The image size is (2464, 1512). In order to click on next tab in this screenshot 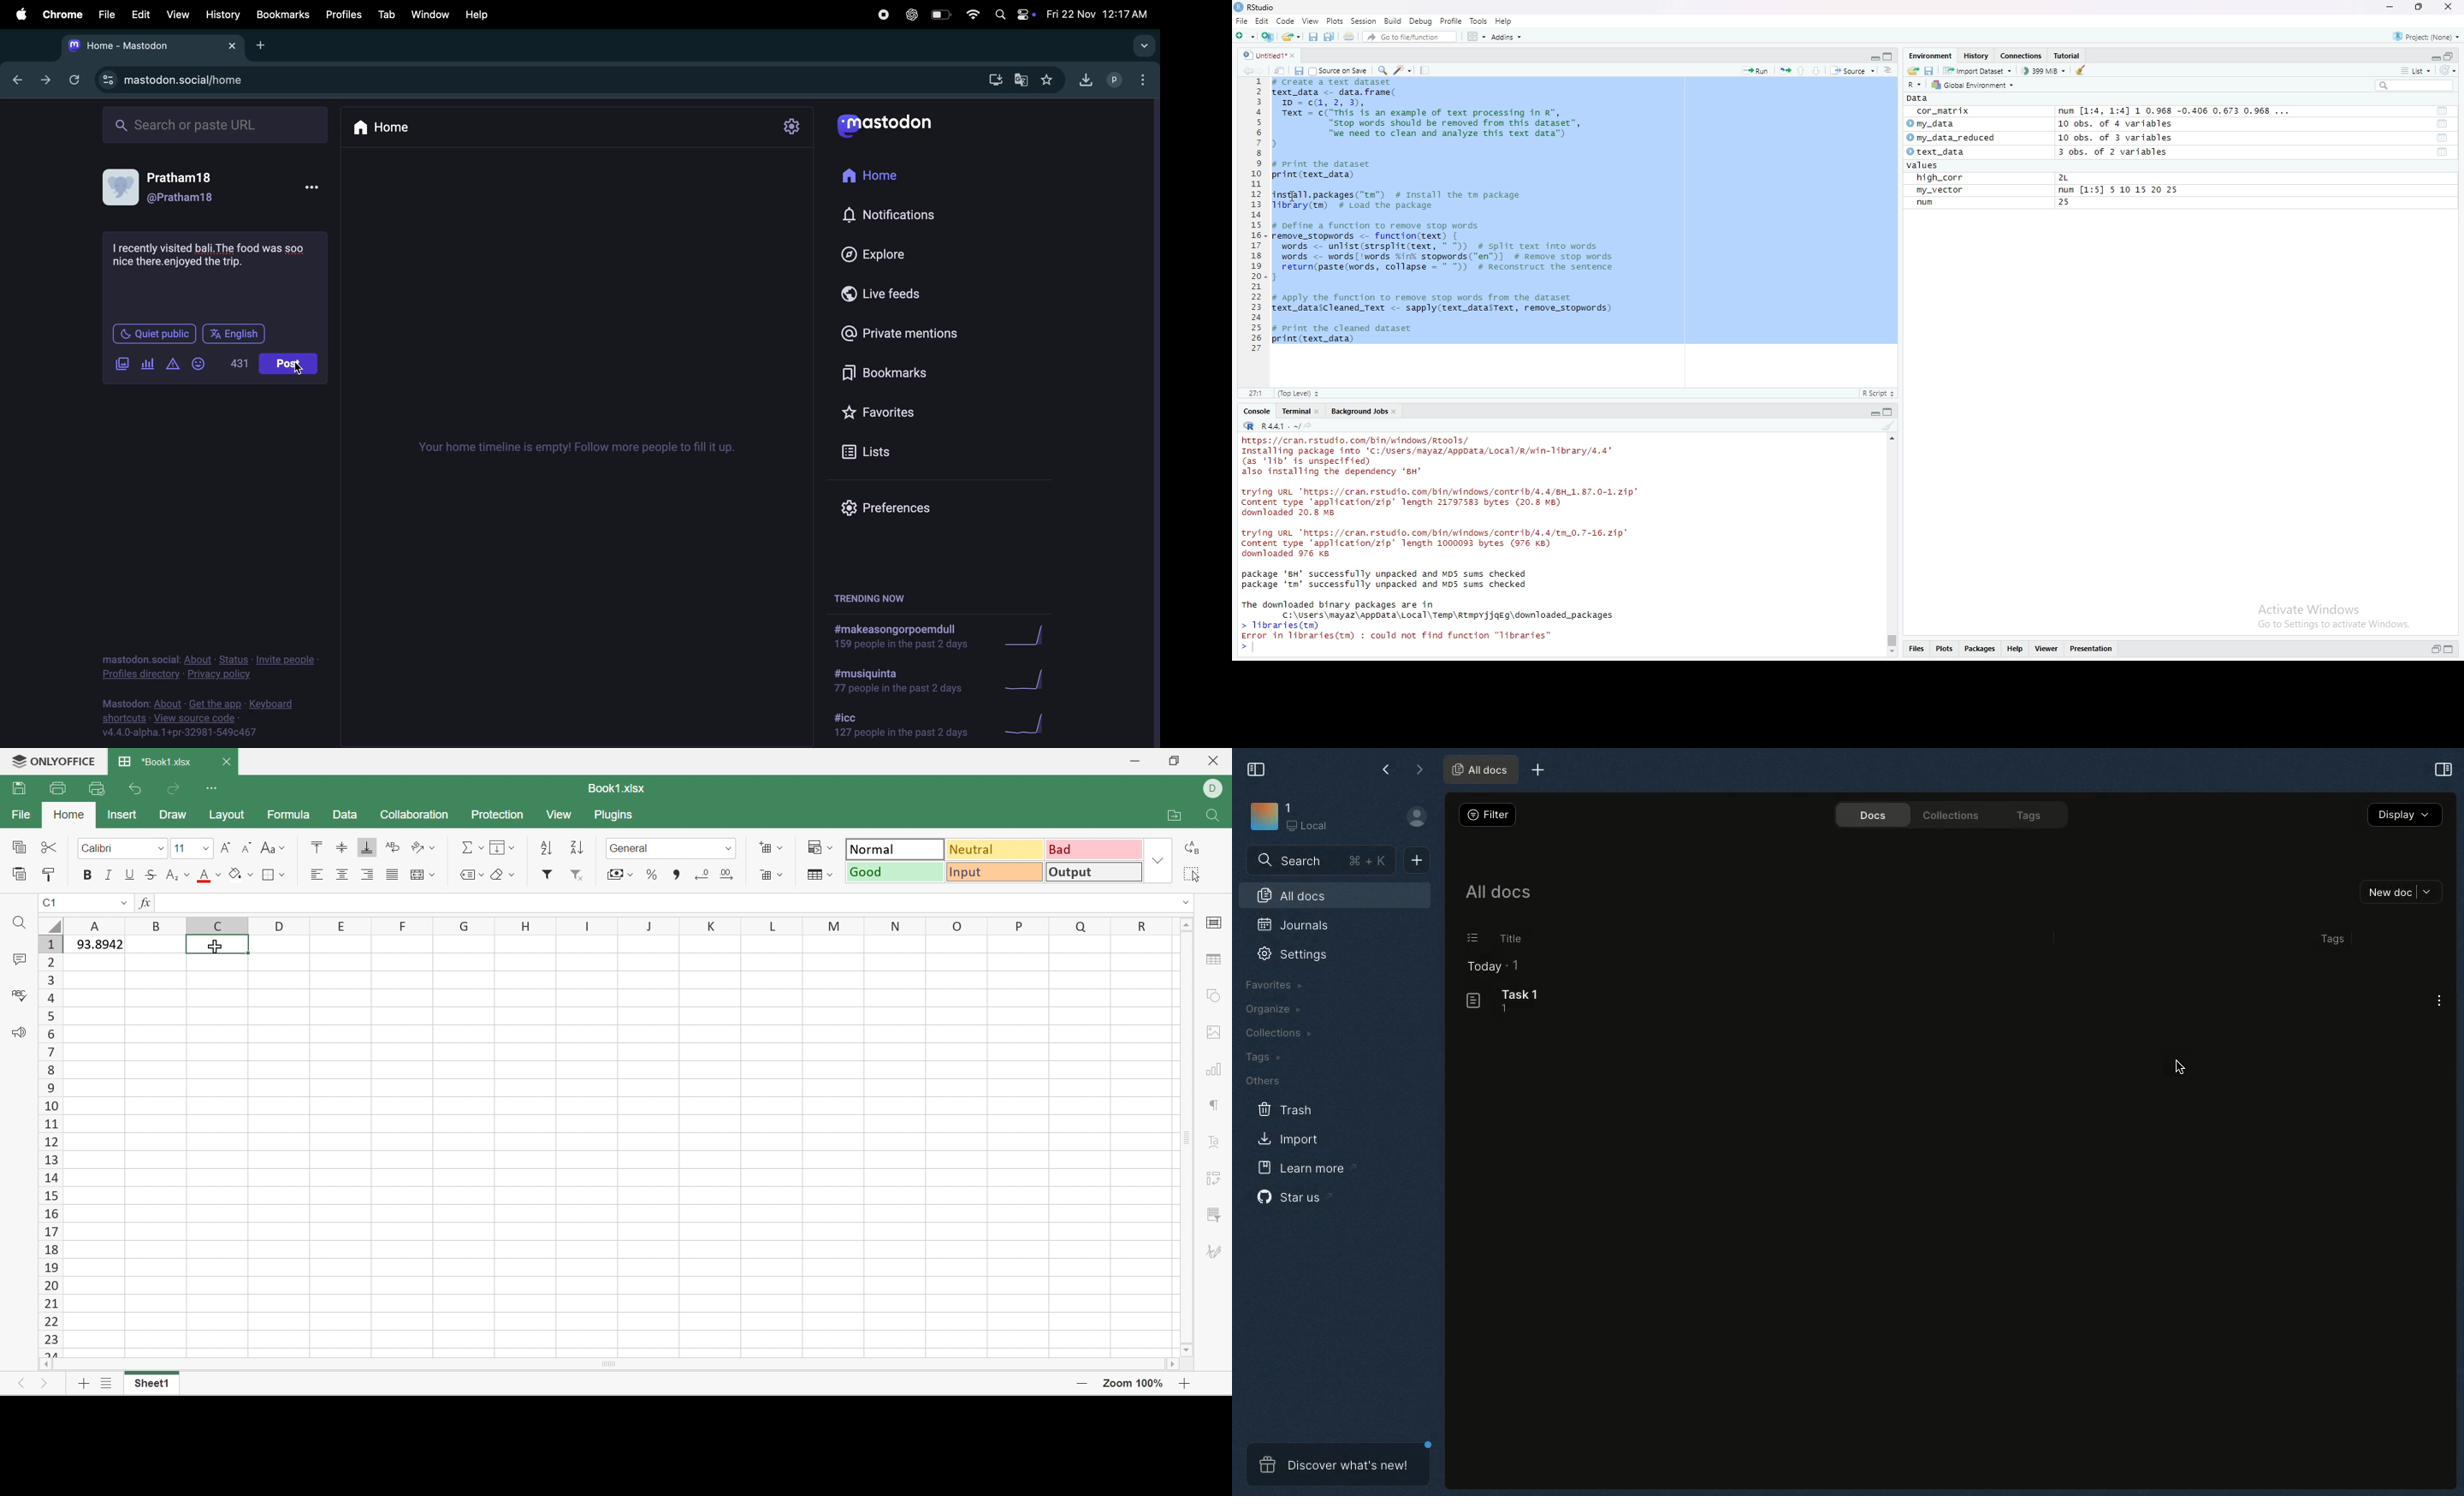, I will do `click(42, 80)`.